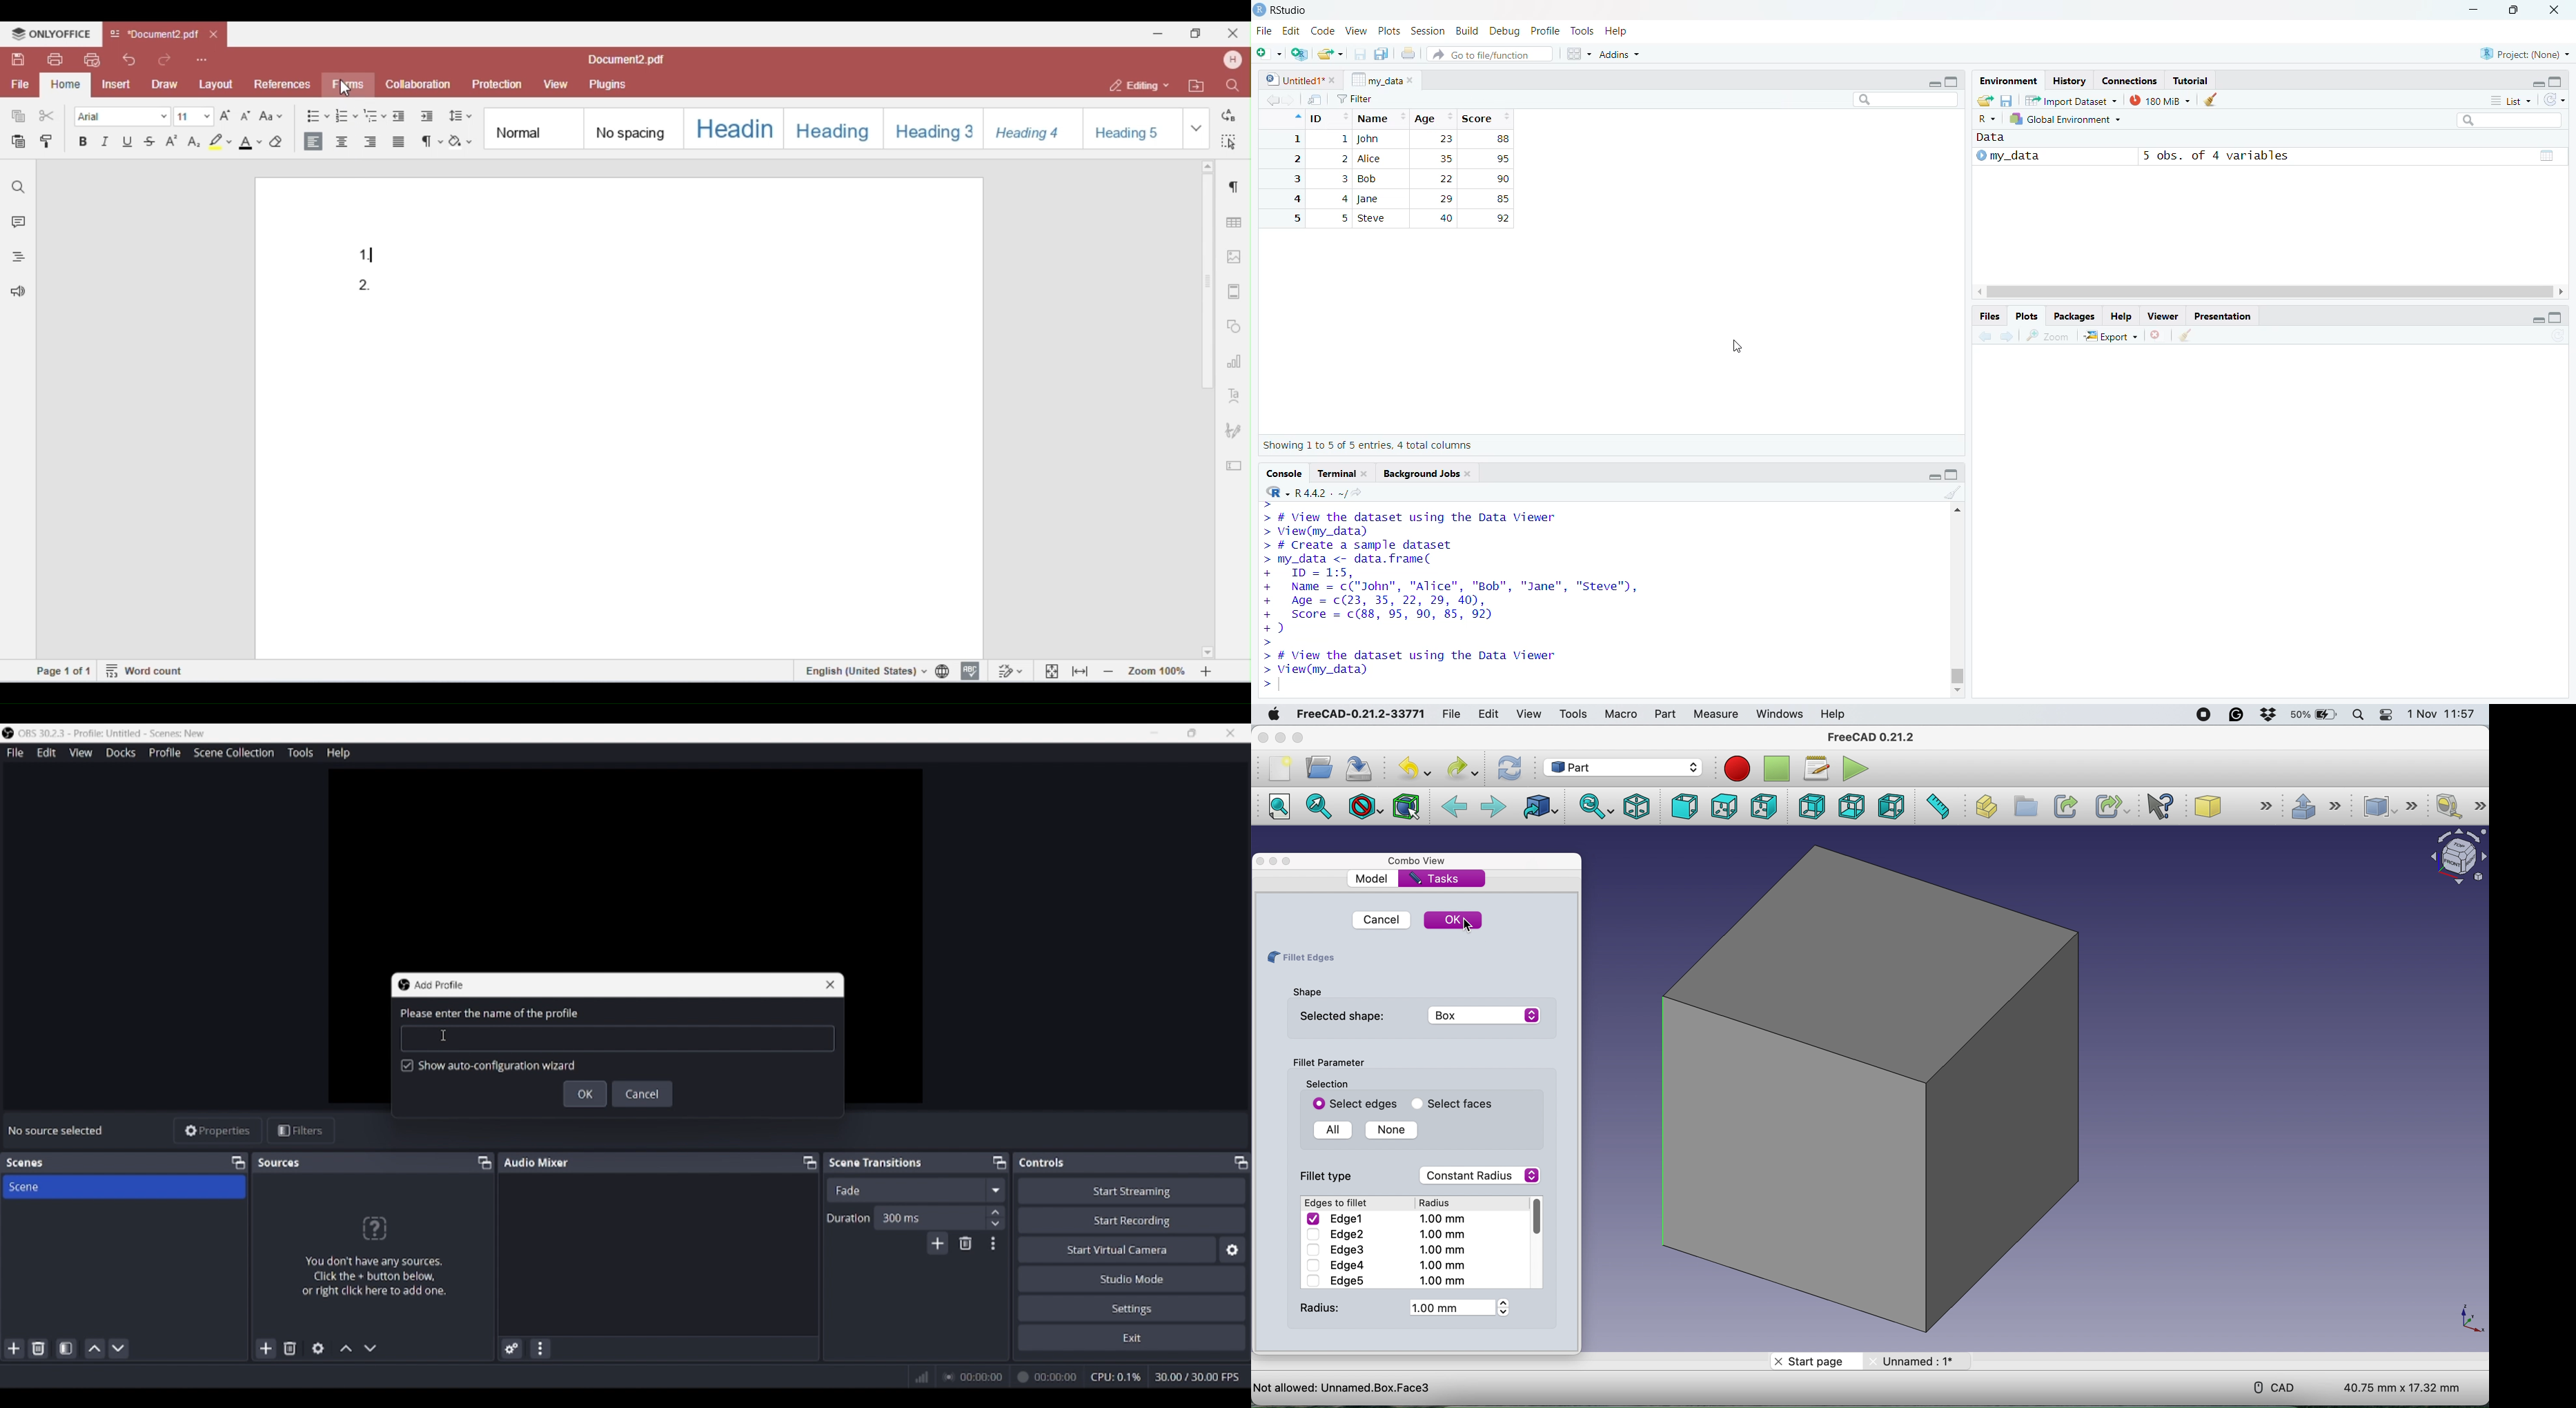 The image size is (2576, 1428). I want to click on Panel title, so click(1042, 1162).